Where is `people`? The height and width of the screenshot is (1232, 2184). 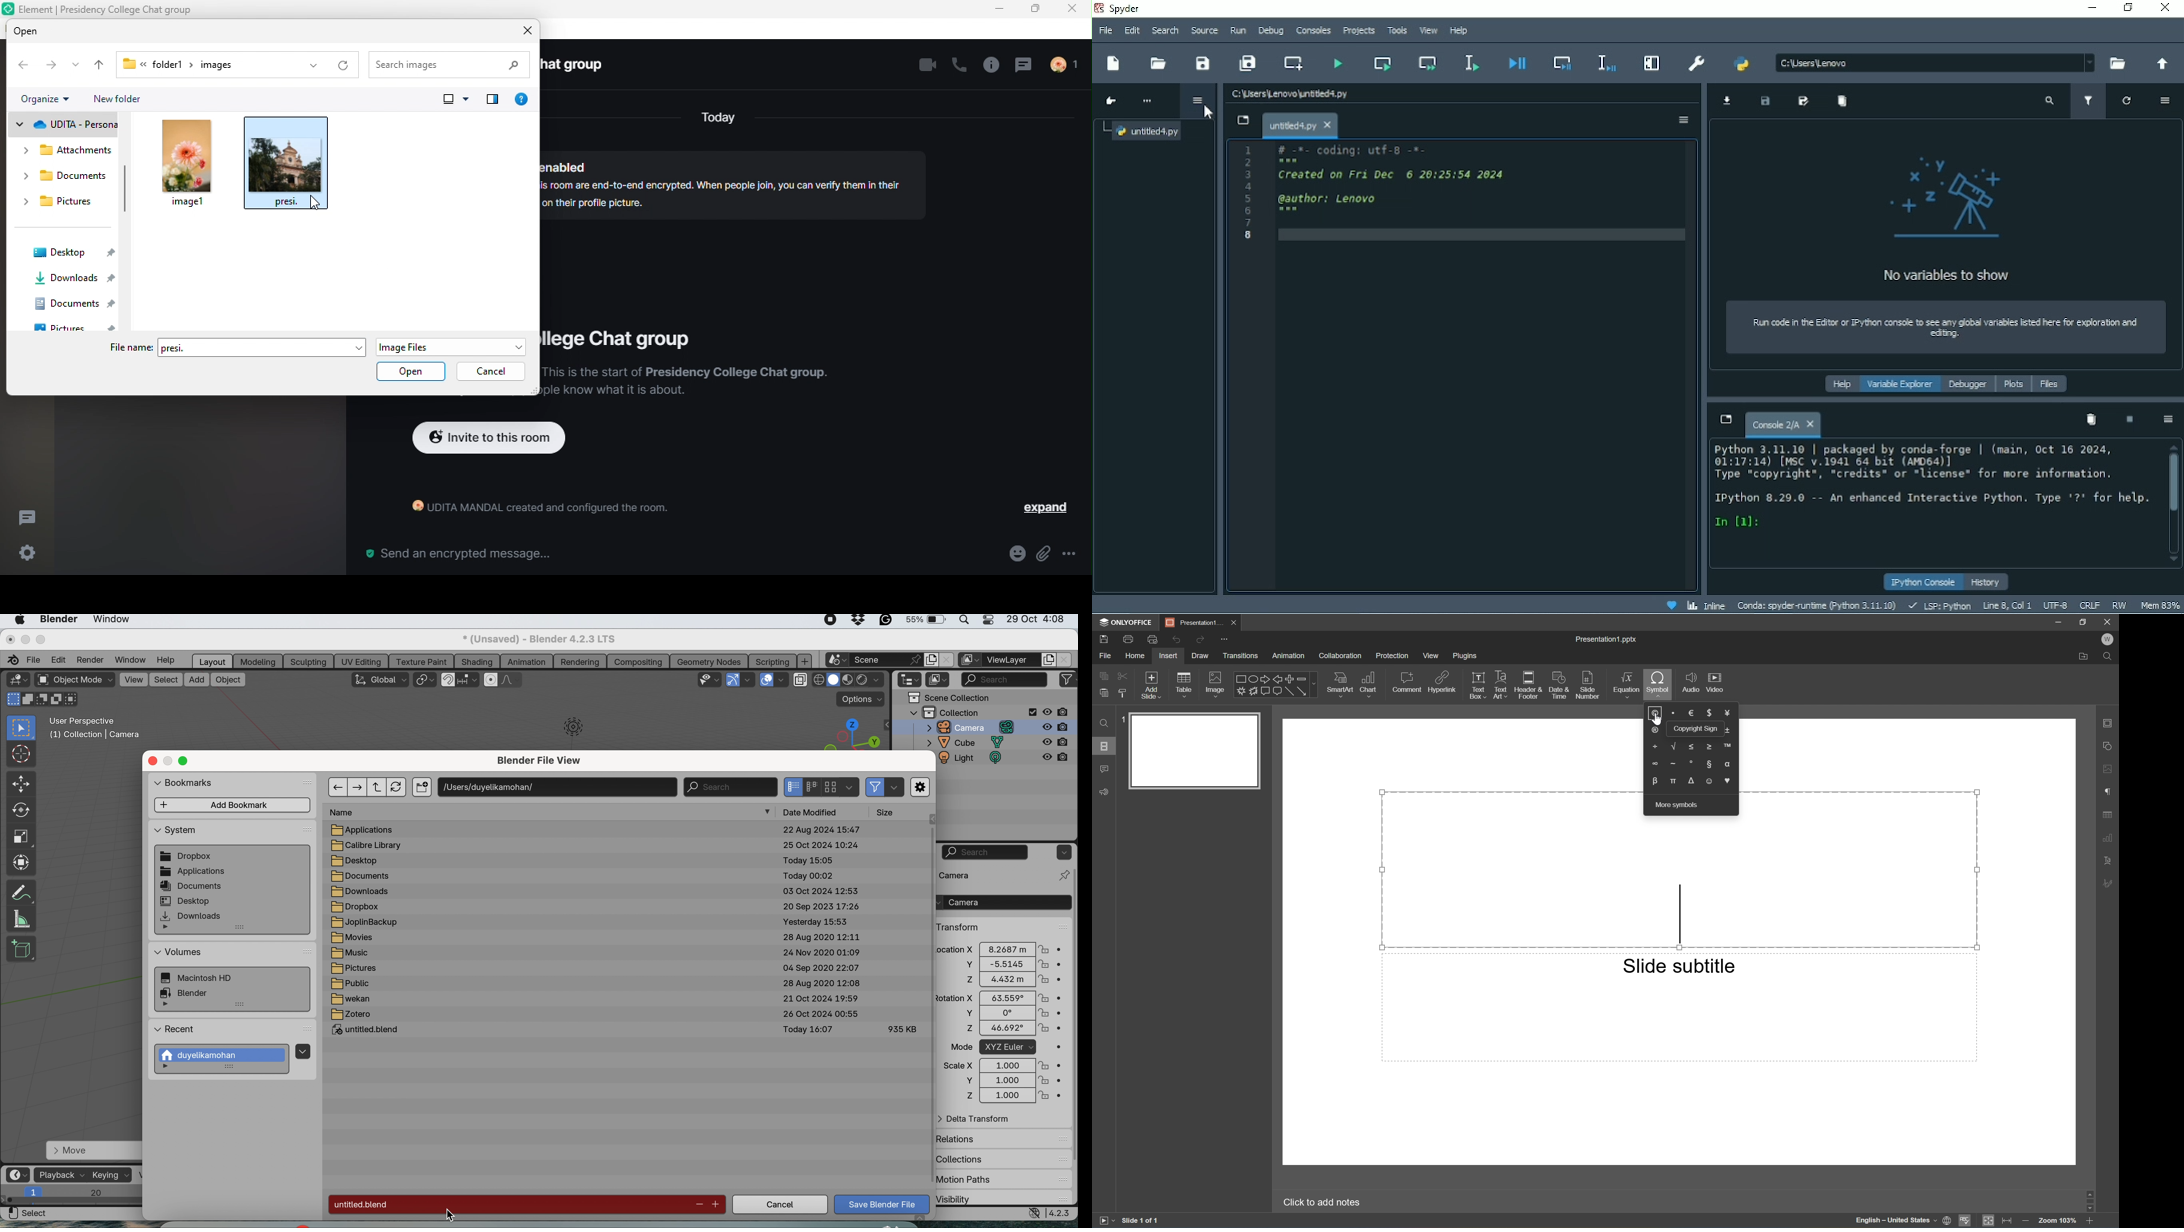 people is located at coordinates (1071, 66).